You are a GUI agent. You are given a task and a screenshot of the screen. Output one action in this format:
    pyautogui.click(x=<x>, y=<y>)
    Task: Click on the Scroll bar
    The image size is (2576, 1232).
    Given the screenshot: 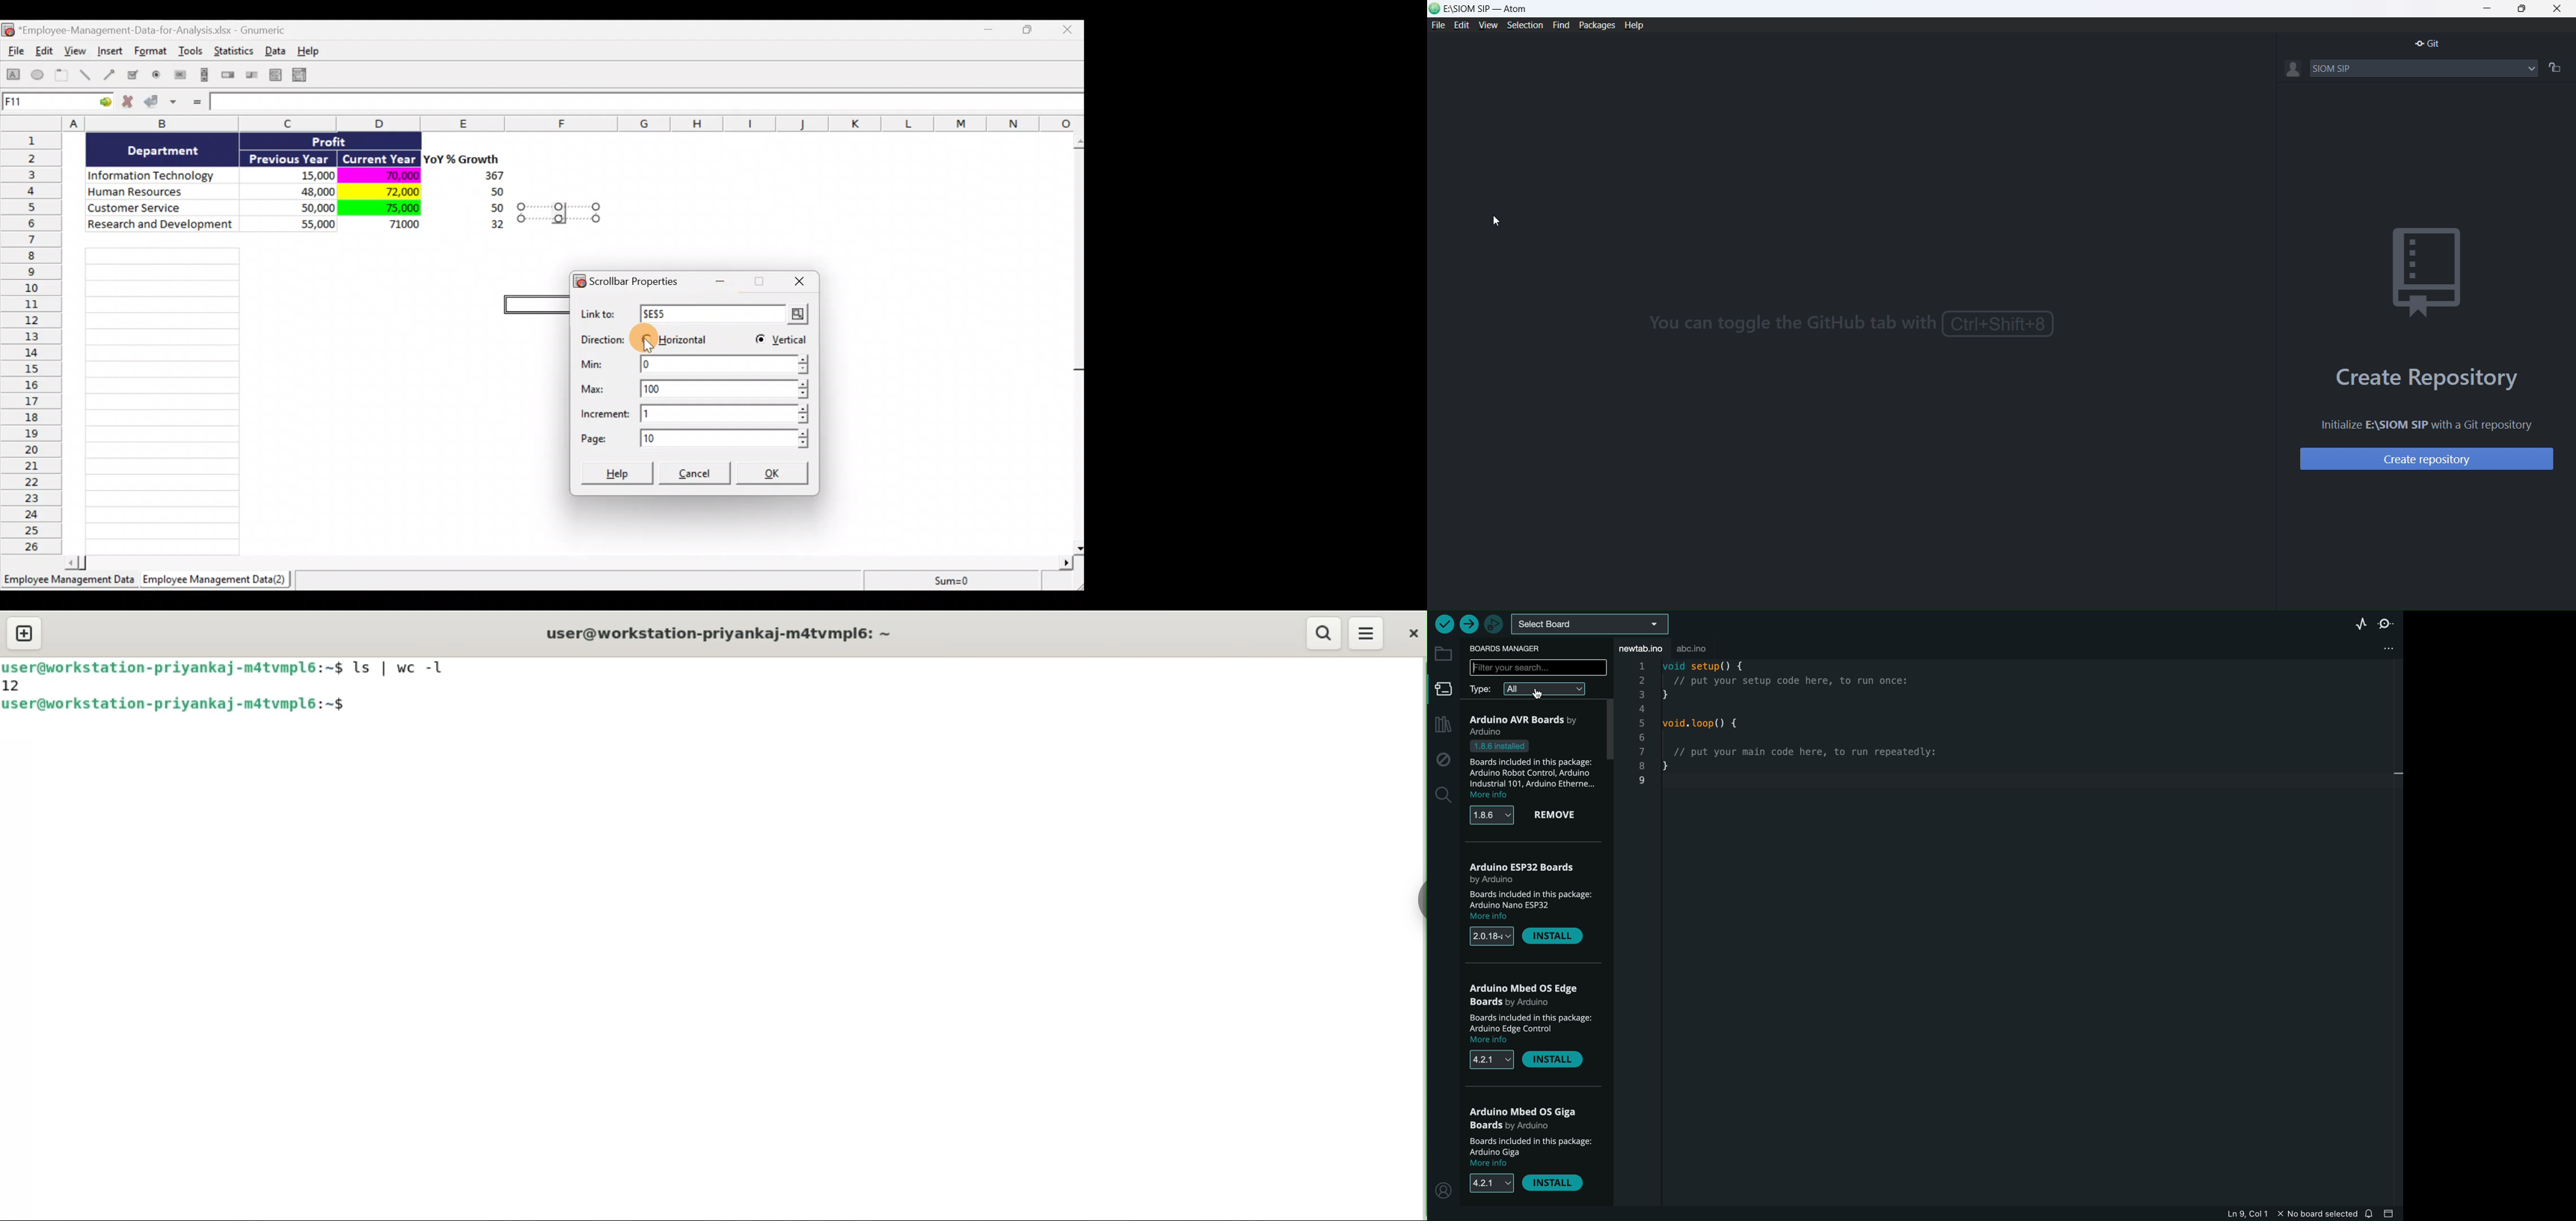 What is the action you would take?
    pyautogui.click(x=1078, y=341)
    